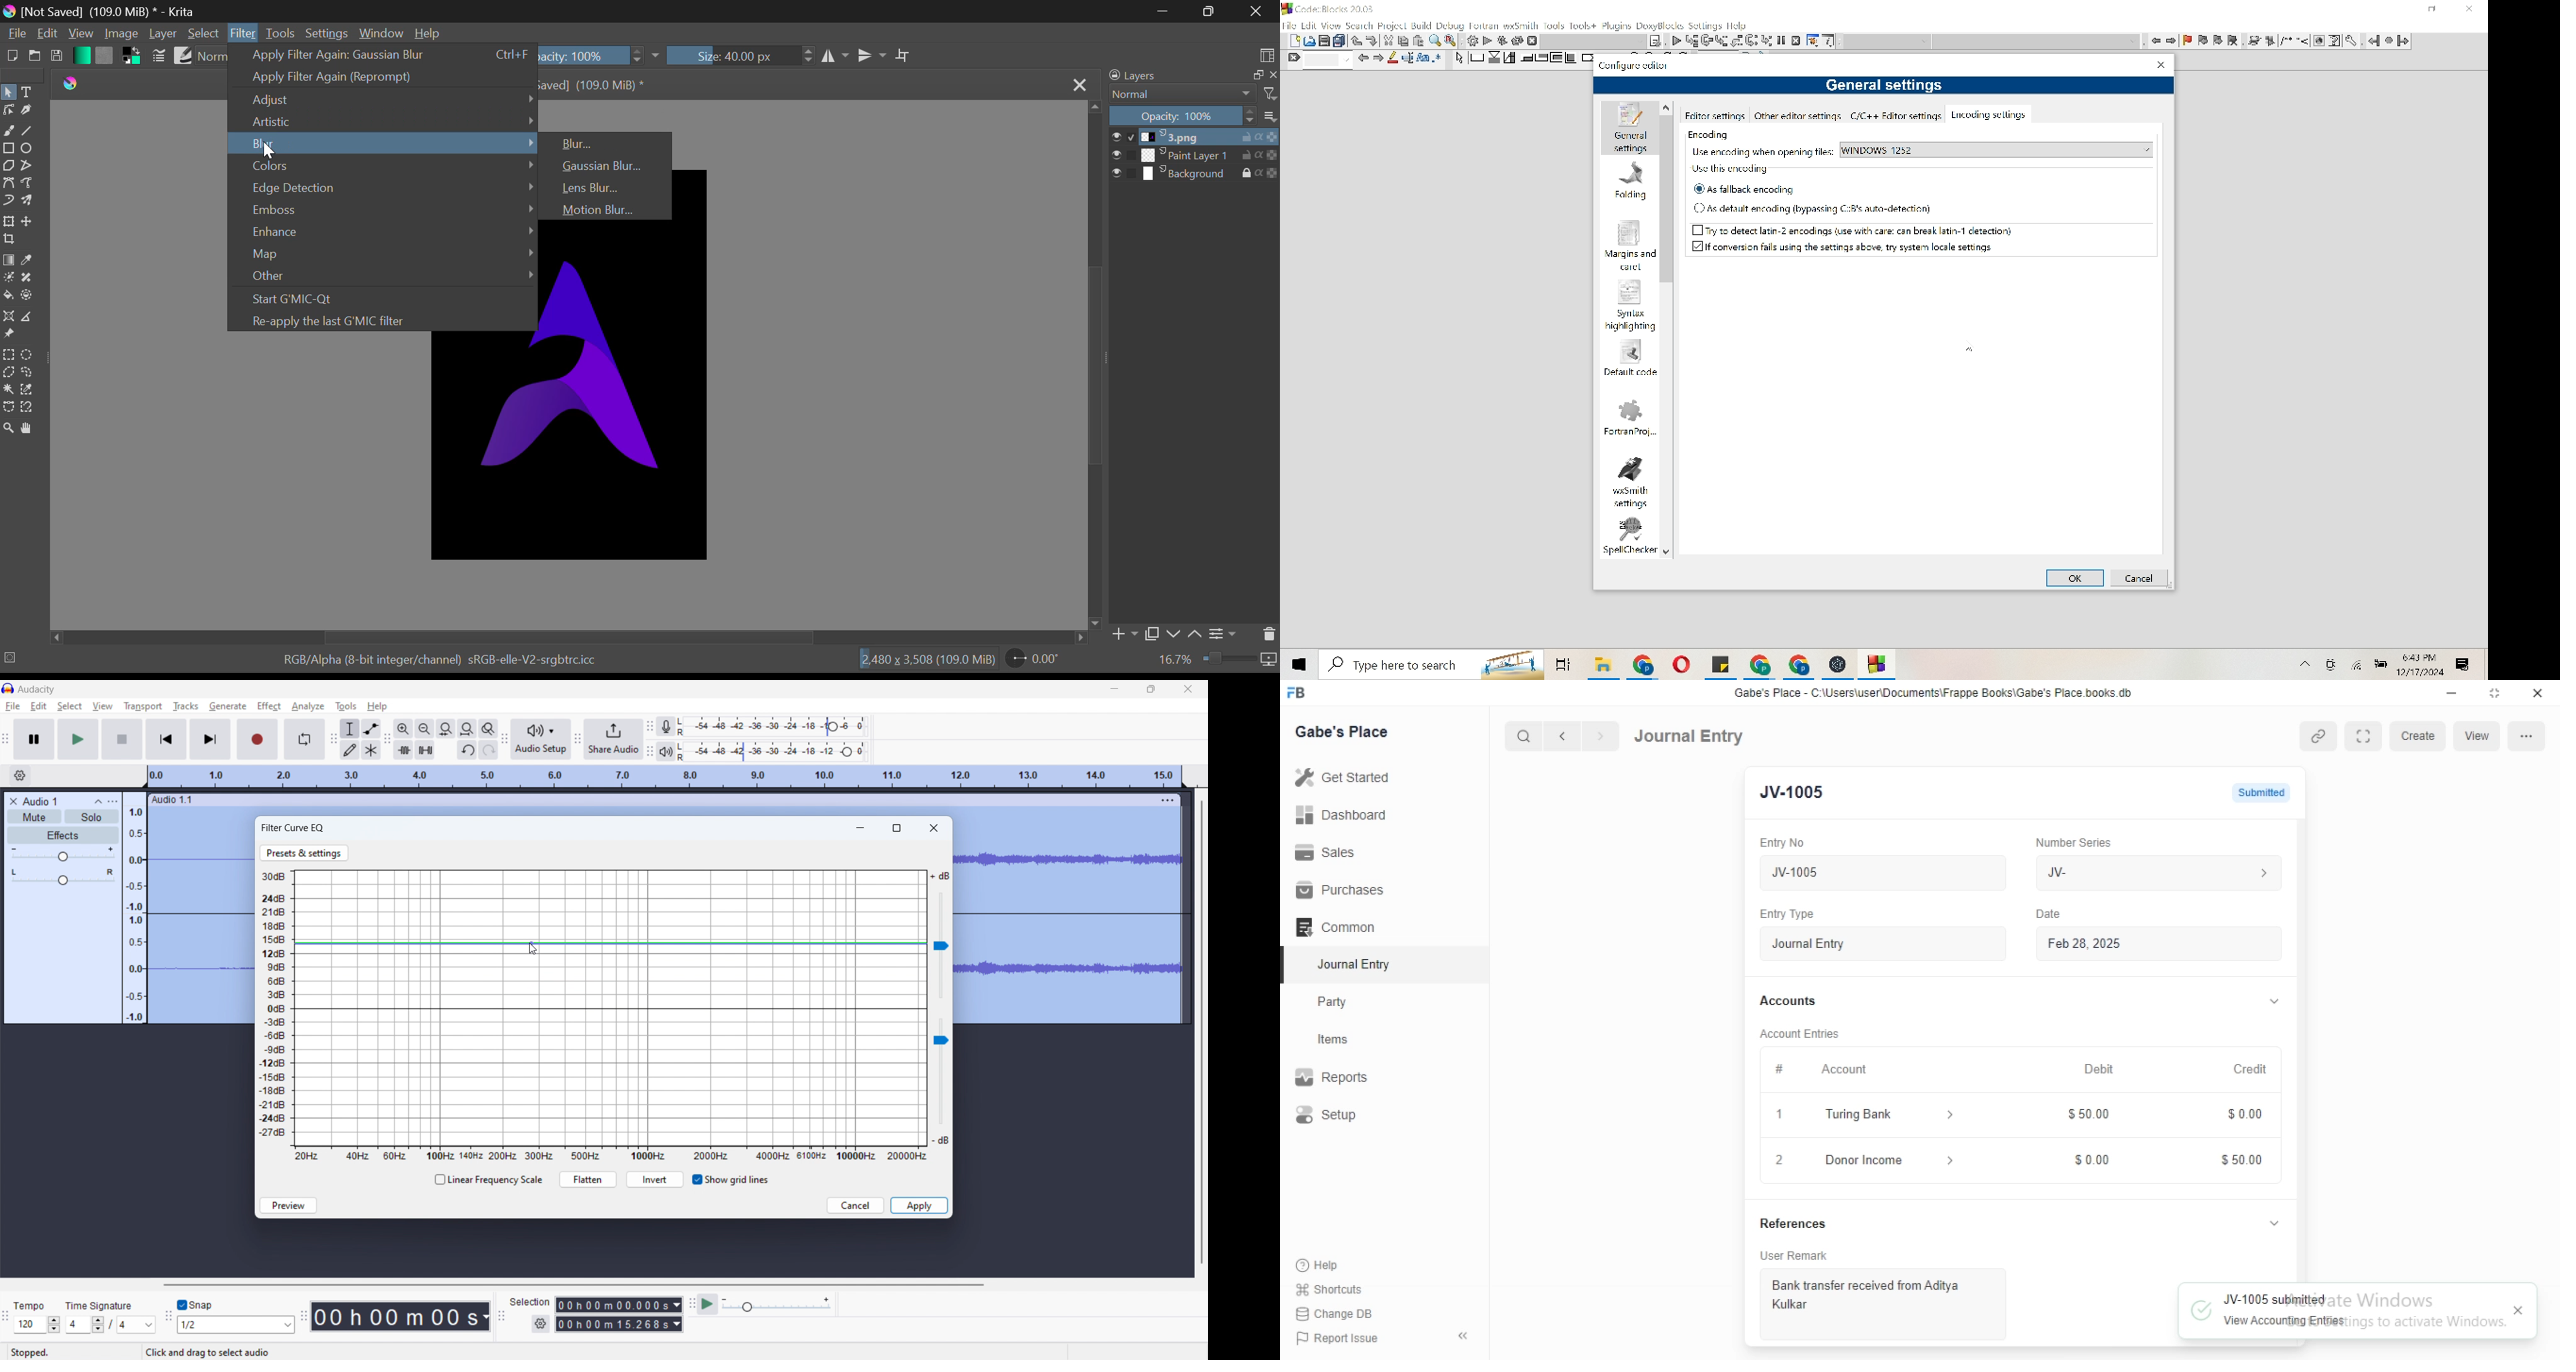 The image size is (2576, 1372). What do you see at coordinates (2301, 1323) in the screenshot?
I see `7 View Accounting Entfies: 1 < 10 activate Wind.` at bounding box center [2301, 1323].